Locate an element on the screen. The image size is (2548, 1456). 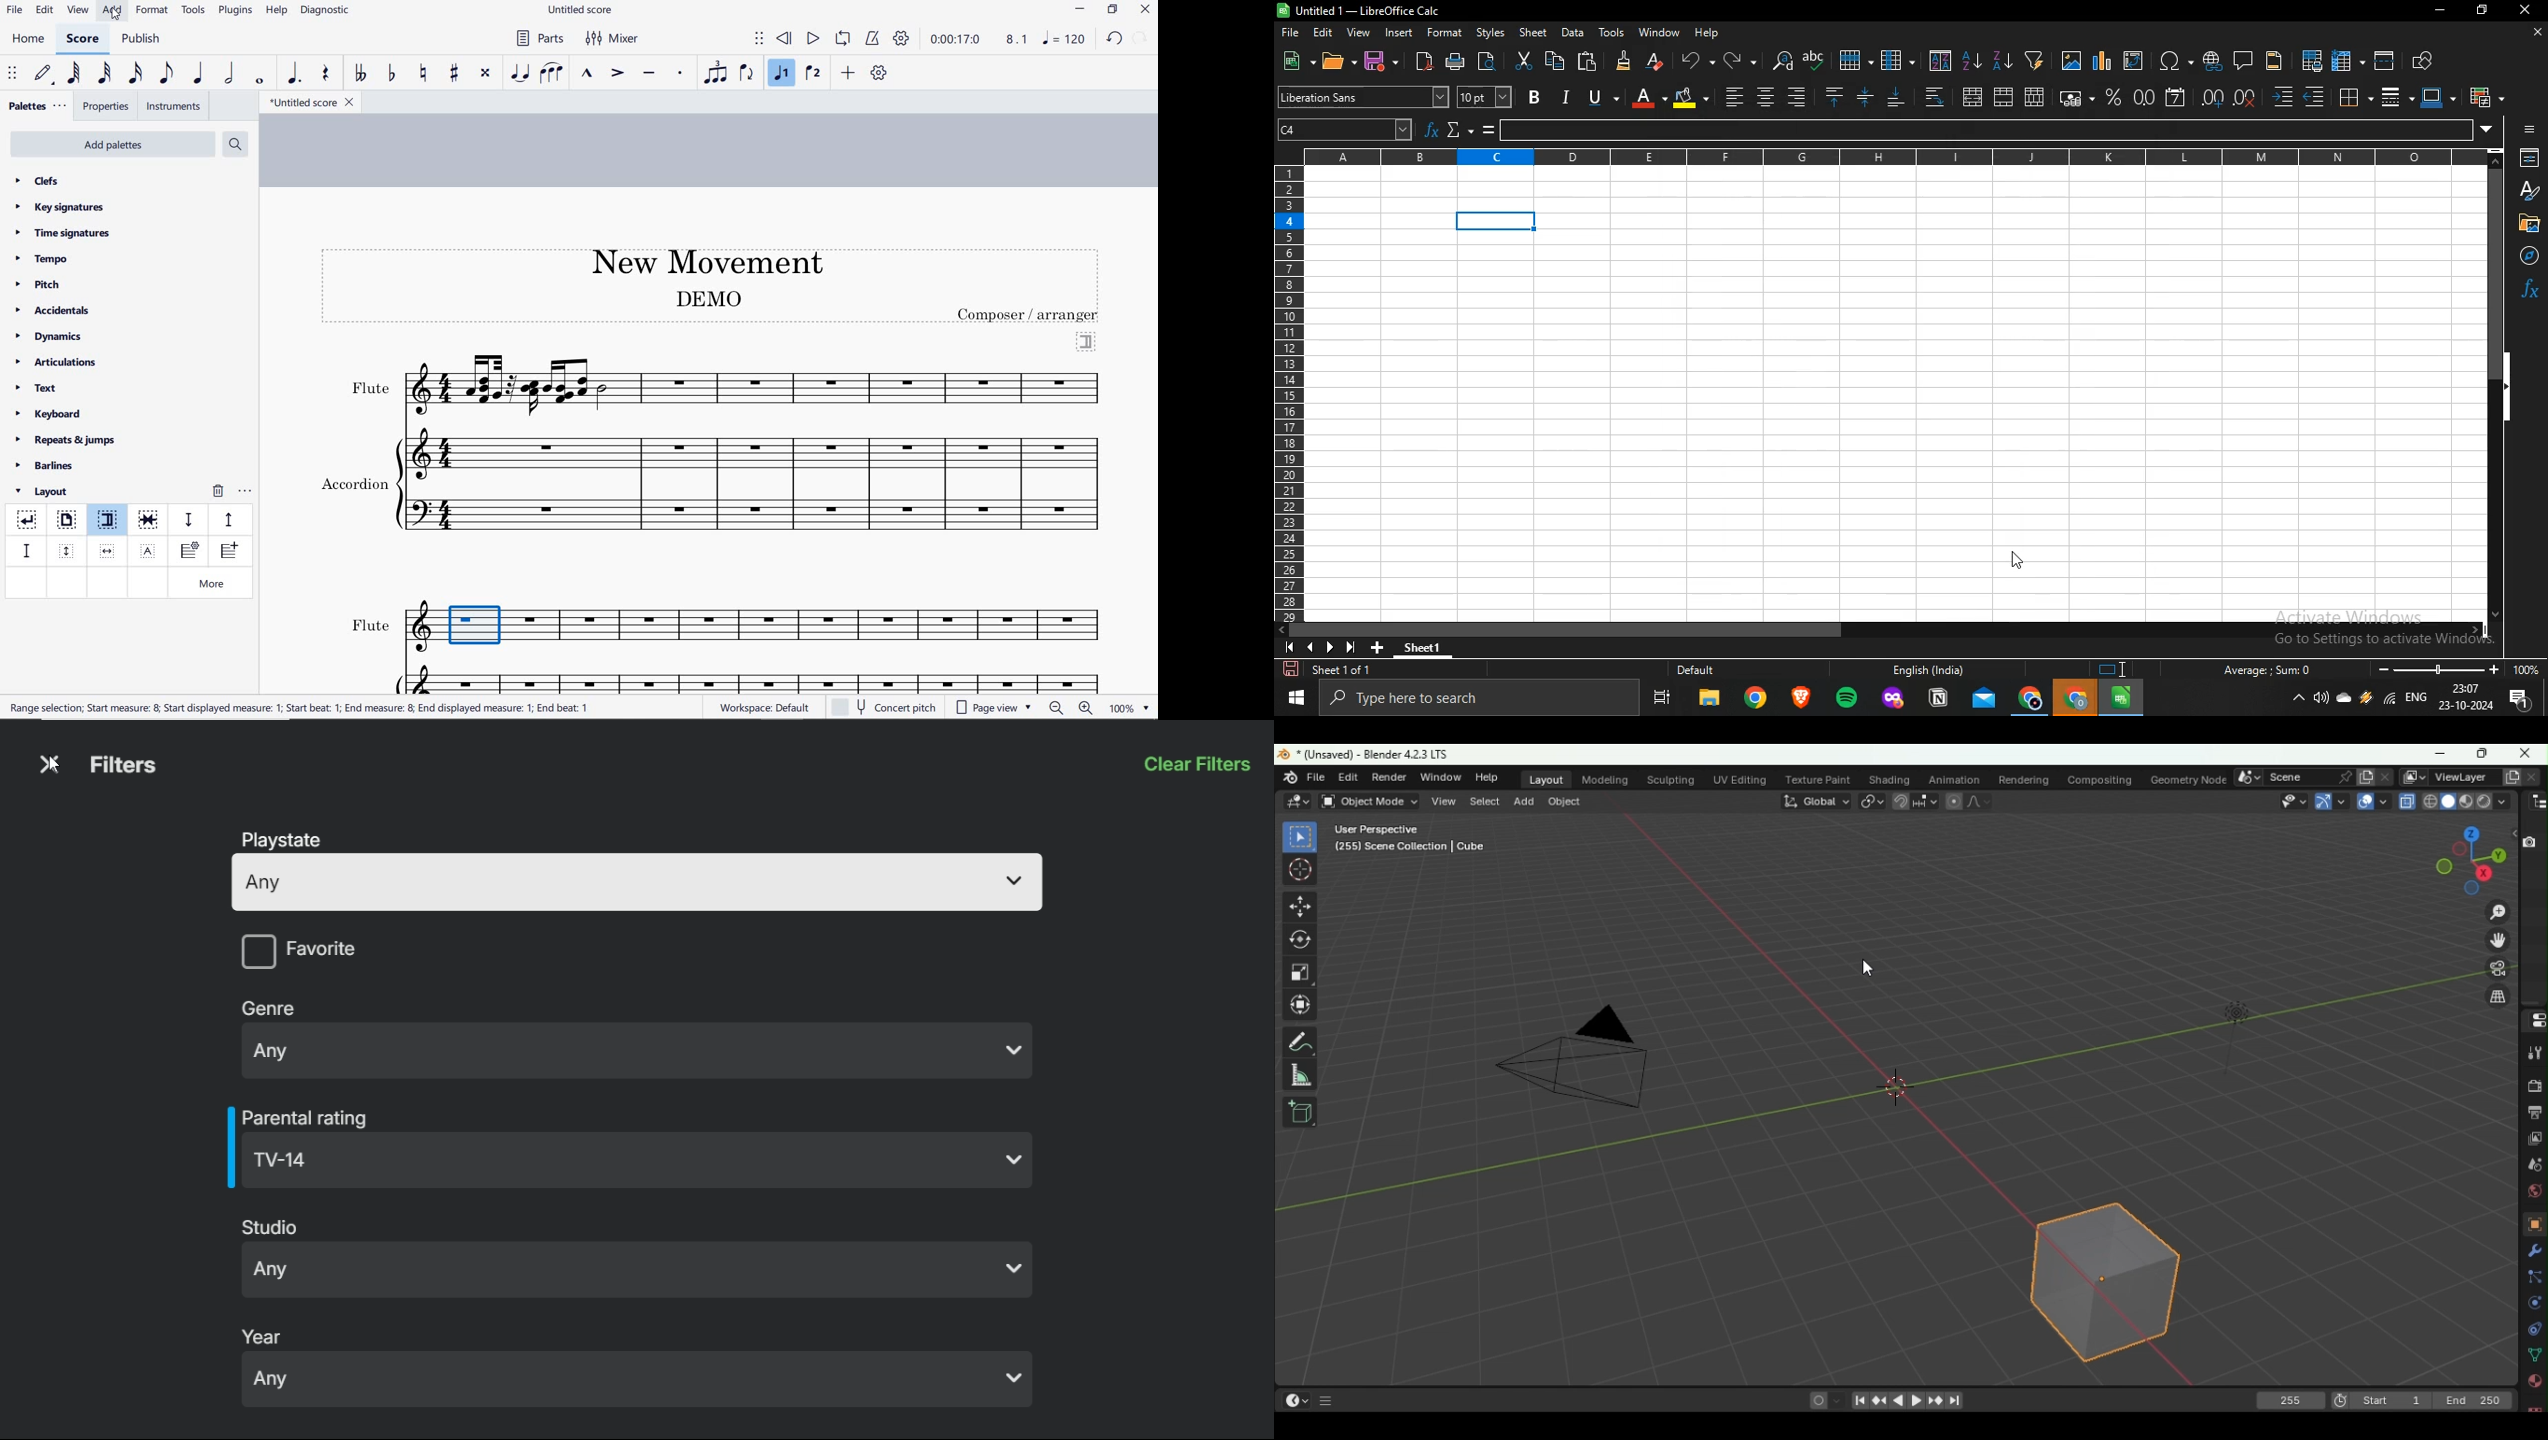
minimize is located at coordinates (1081, 10).